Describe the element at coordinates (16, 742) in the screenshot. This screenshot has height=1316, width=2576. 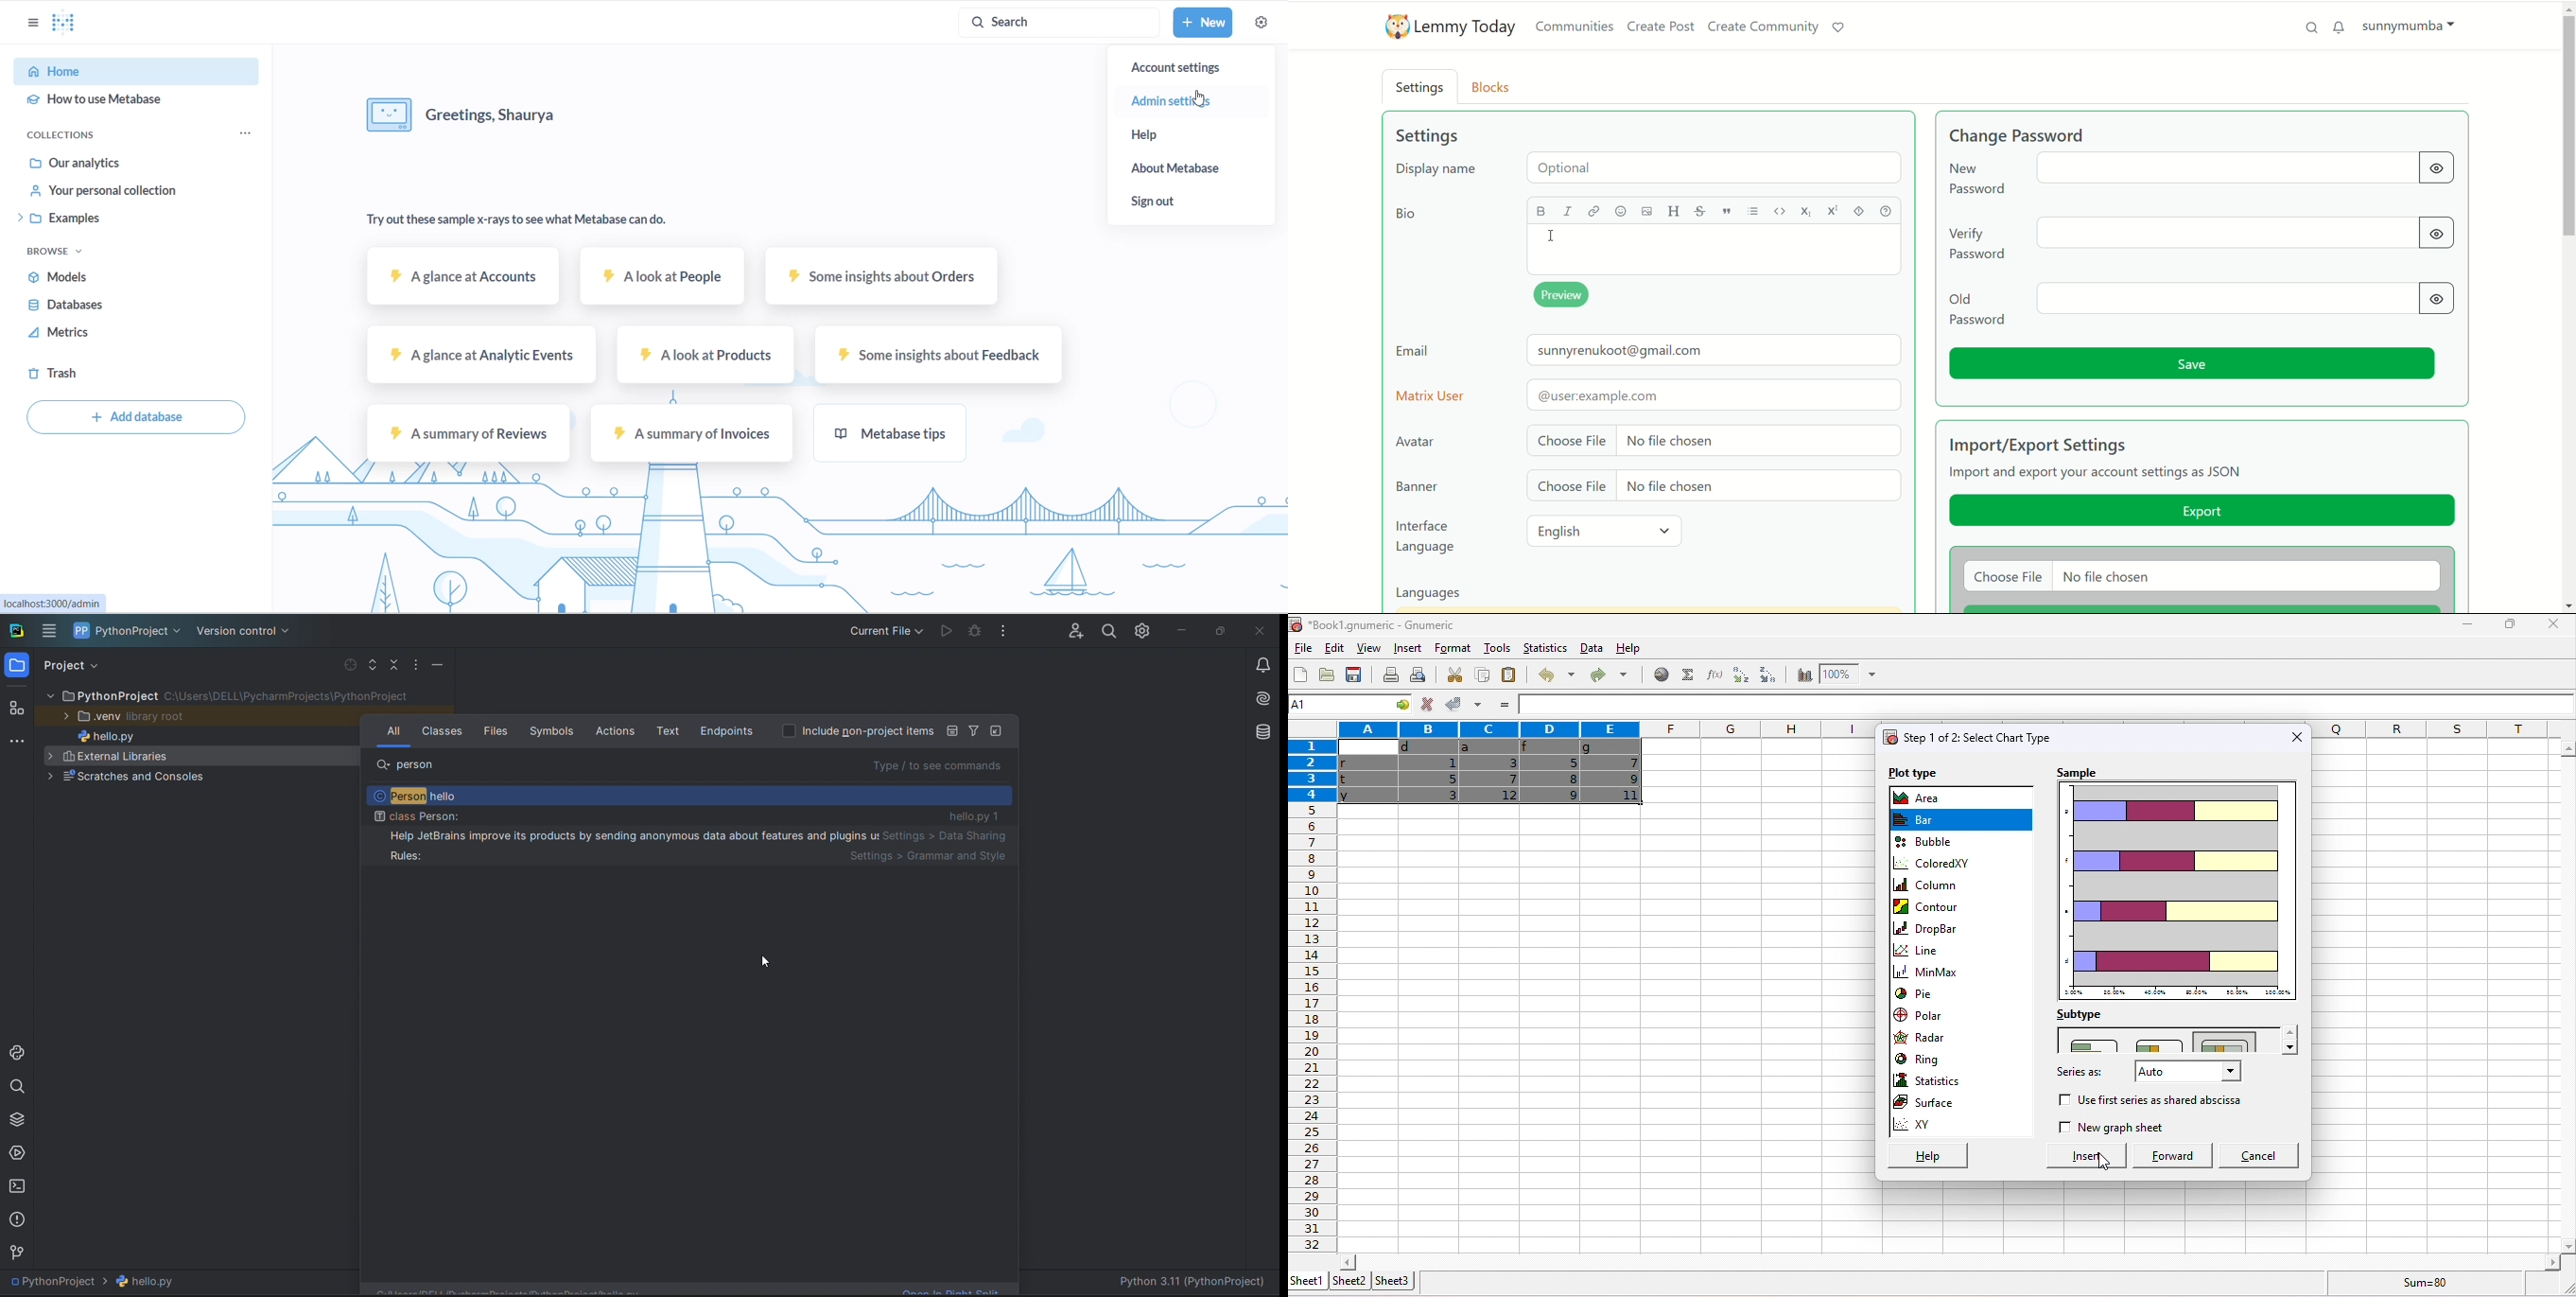
I see `more tools window` at that location.